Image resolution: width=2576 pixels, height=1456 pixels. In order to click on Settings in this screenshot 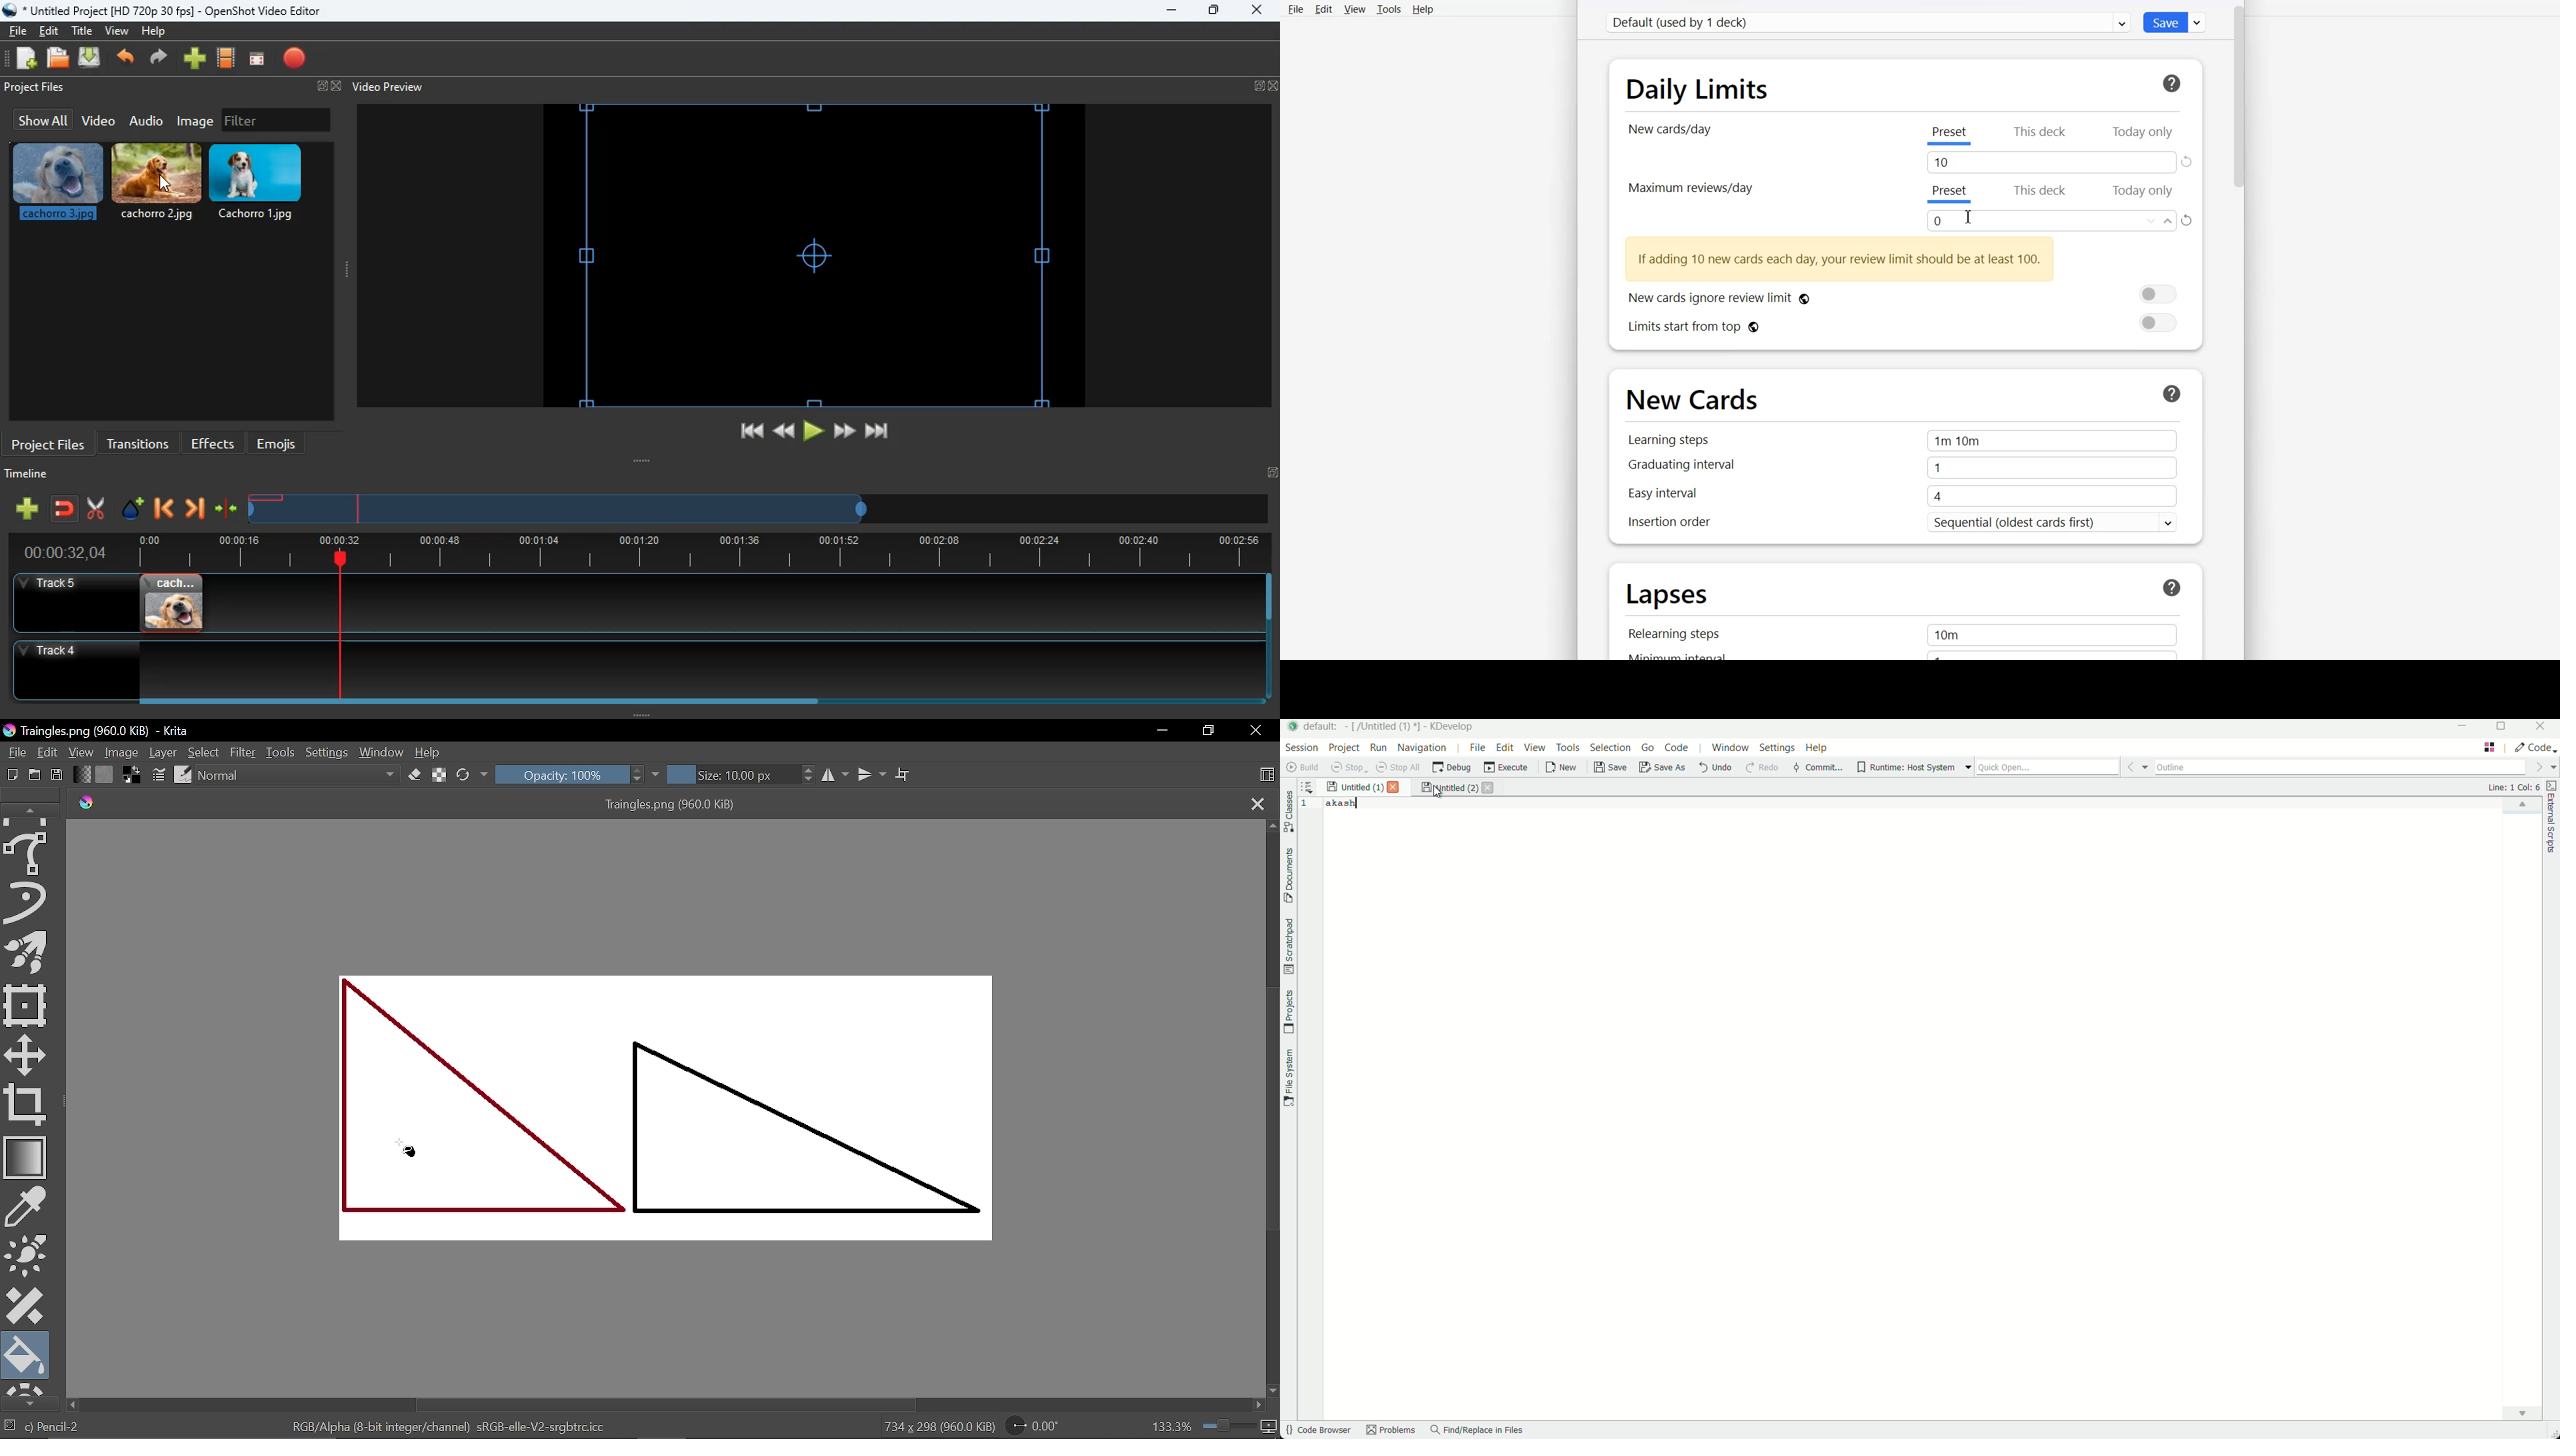, I will do `click(327, 754)`.